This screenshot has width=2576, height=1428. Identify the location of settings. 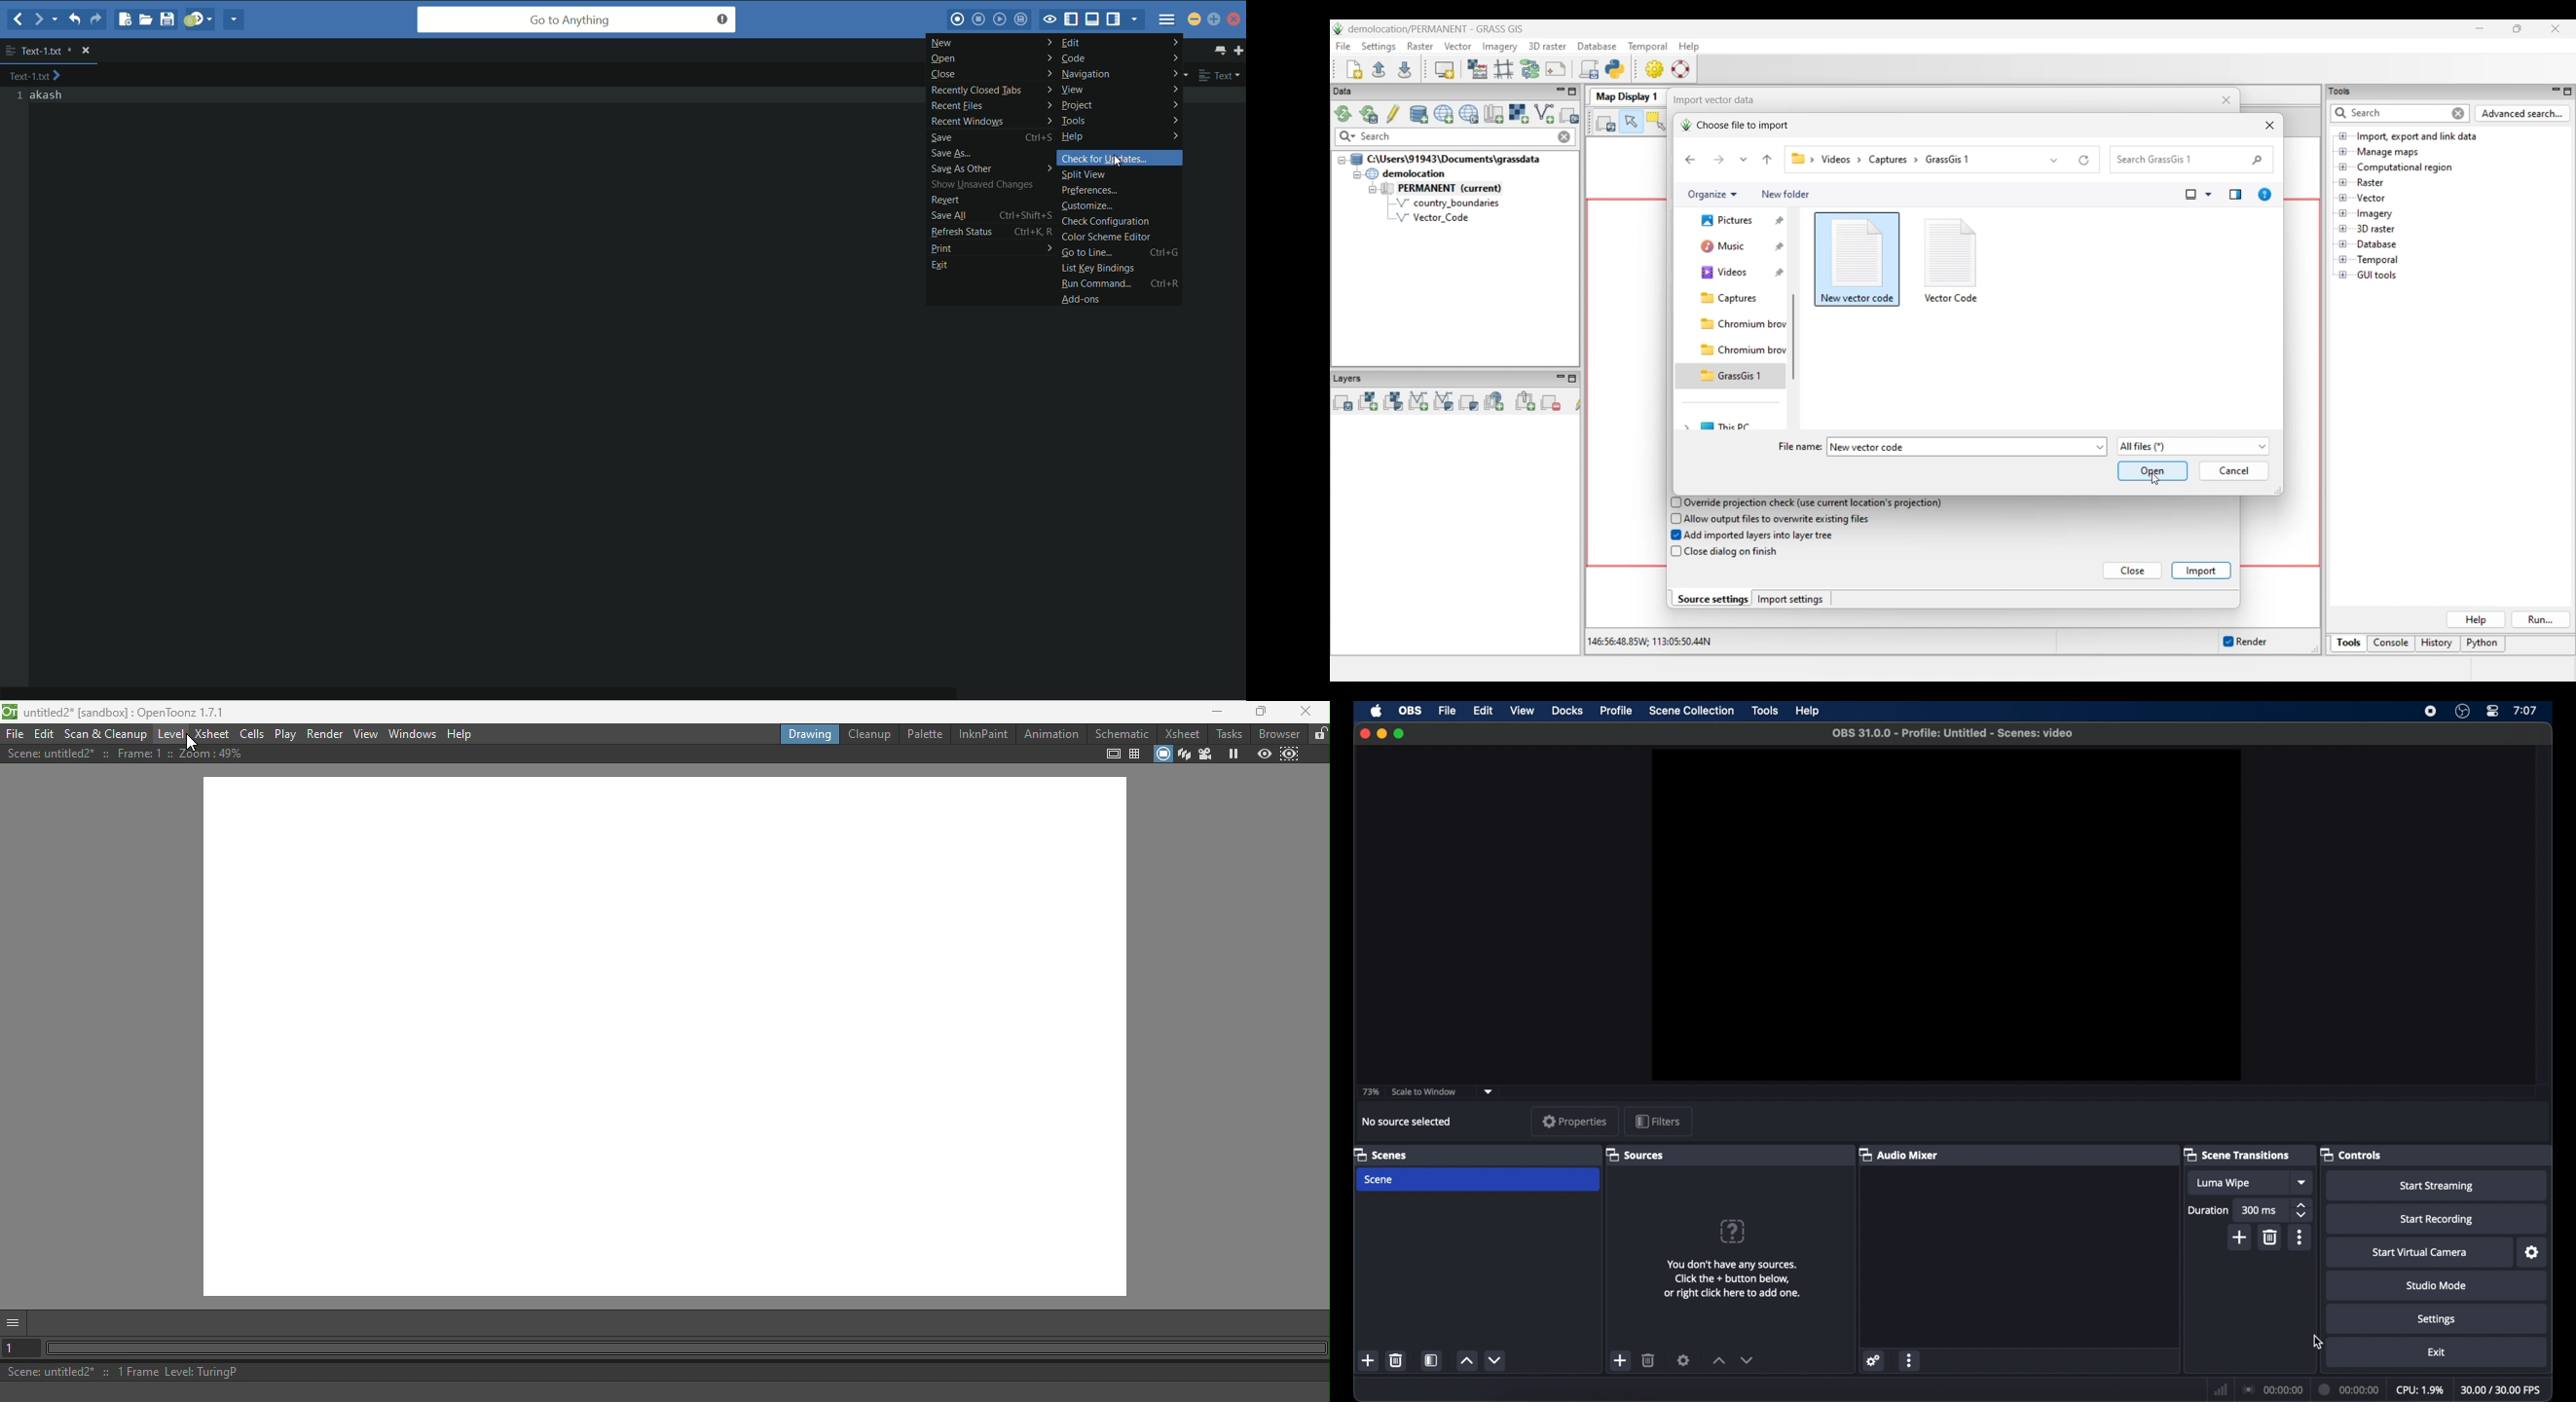
(2533, 1253).